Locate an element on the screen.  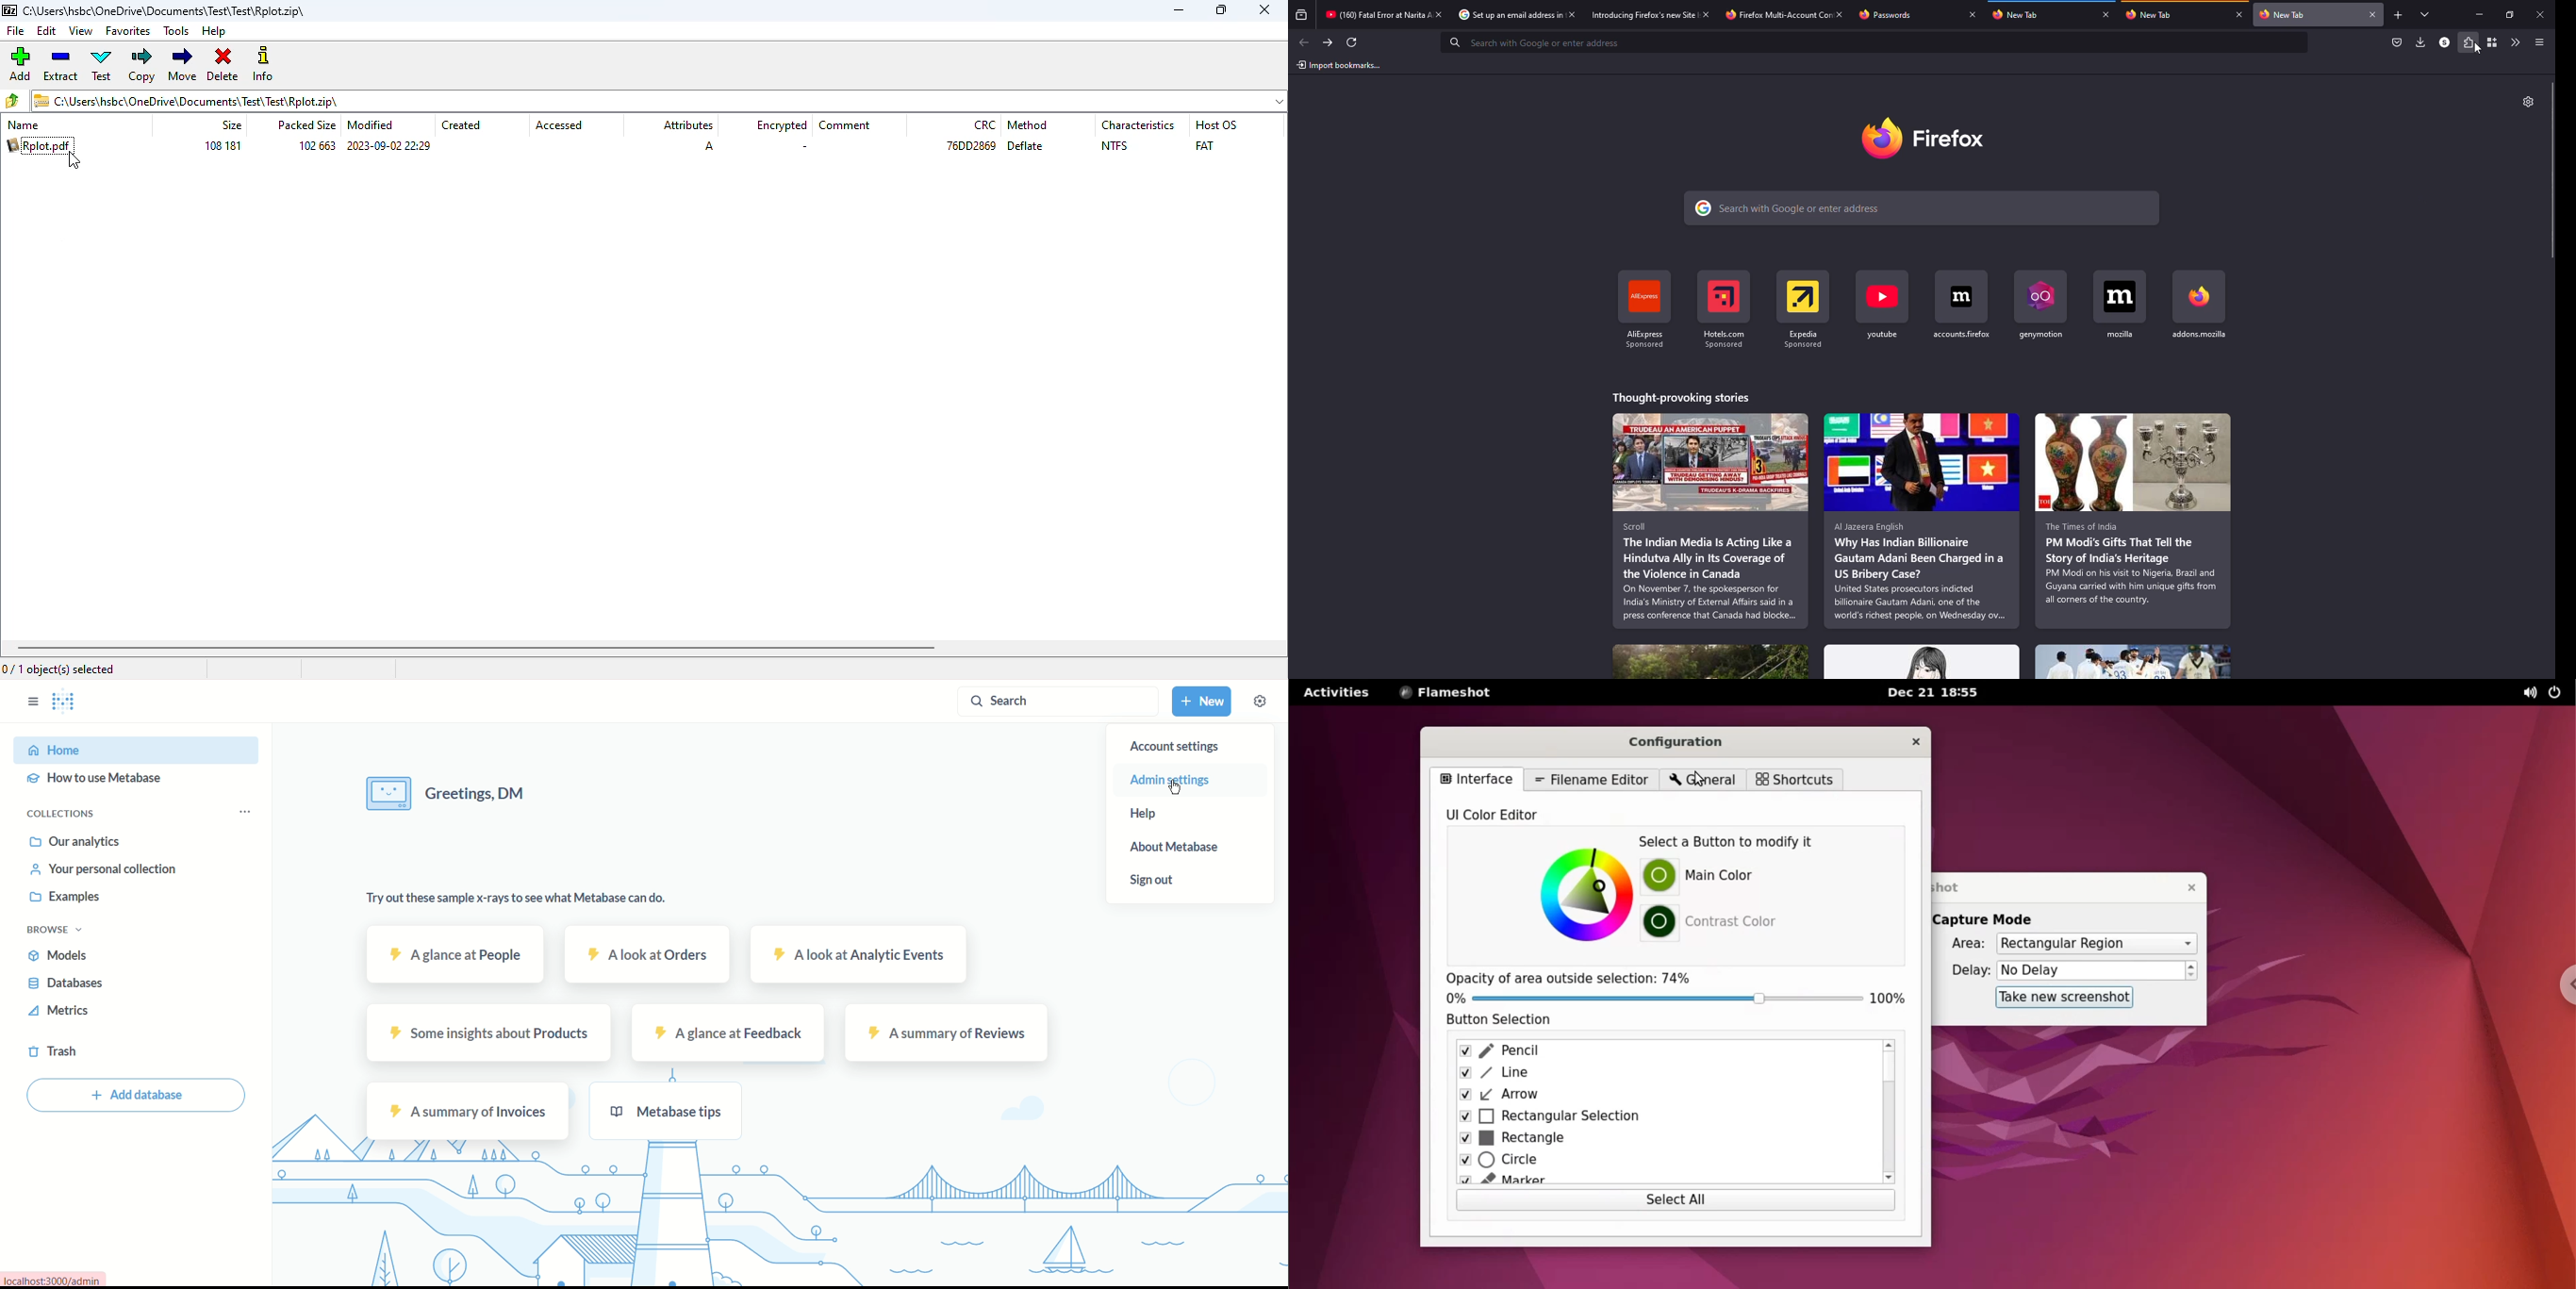
more tools is located at coordinates (2514, 42).